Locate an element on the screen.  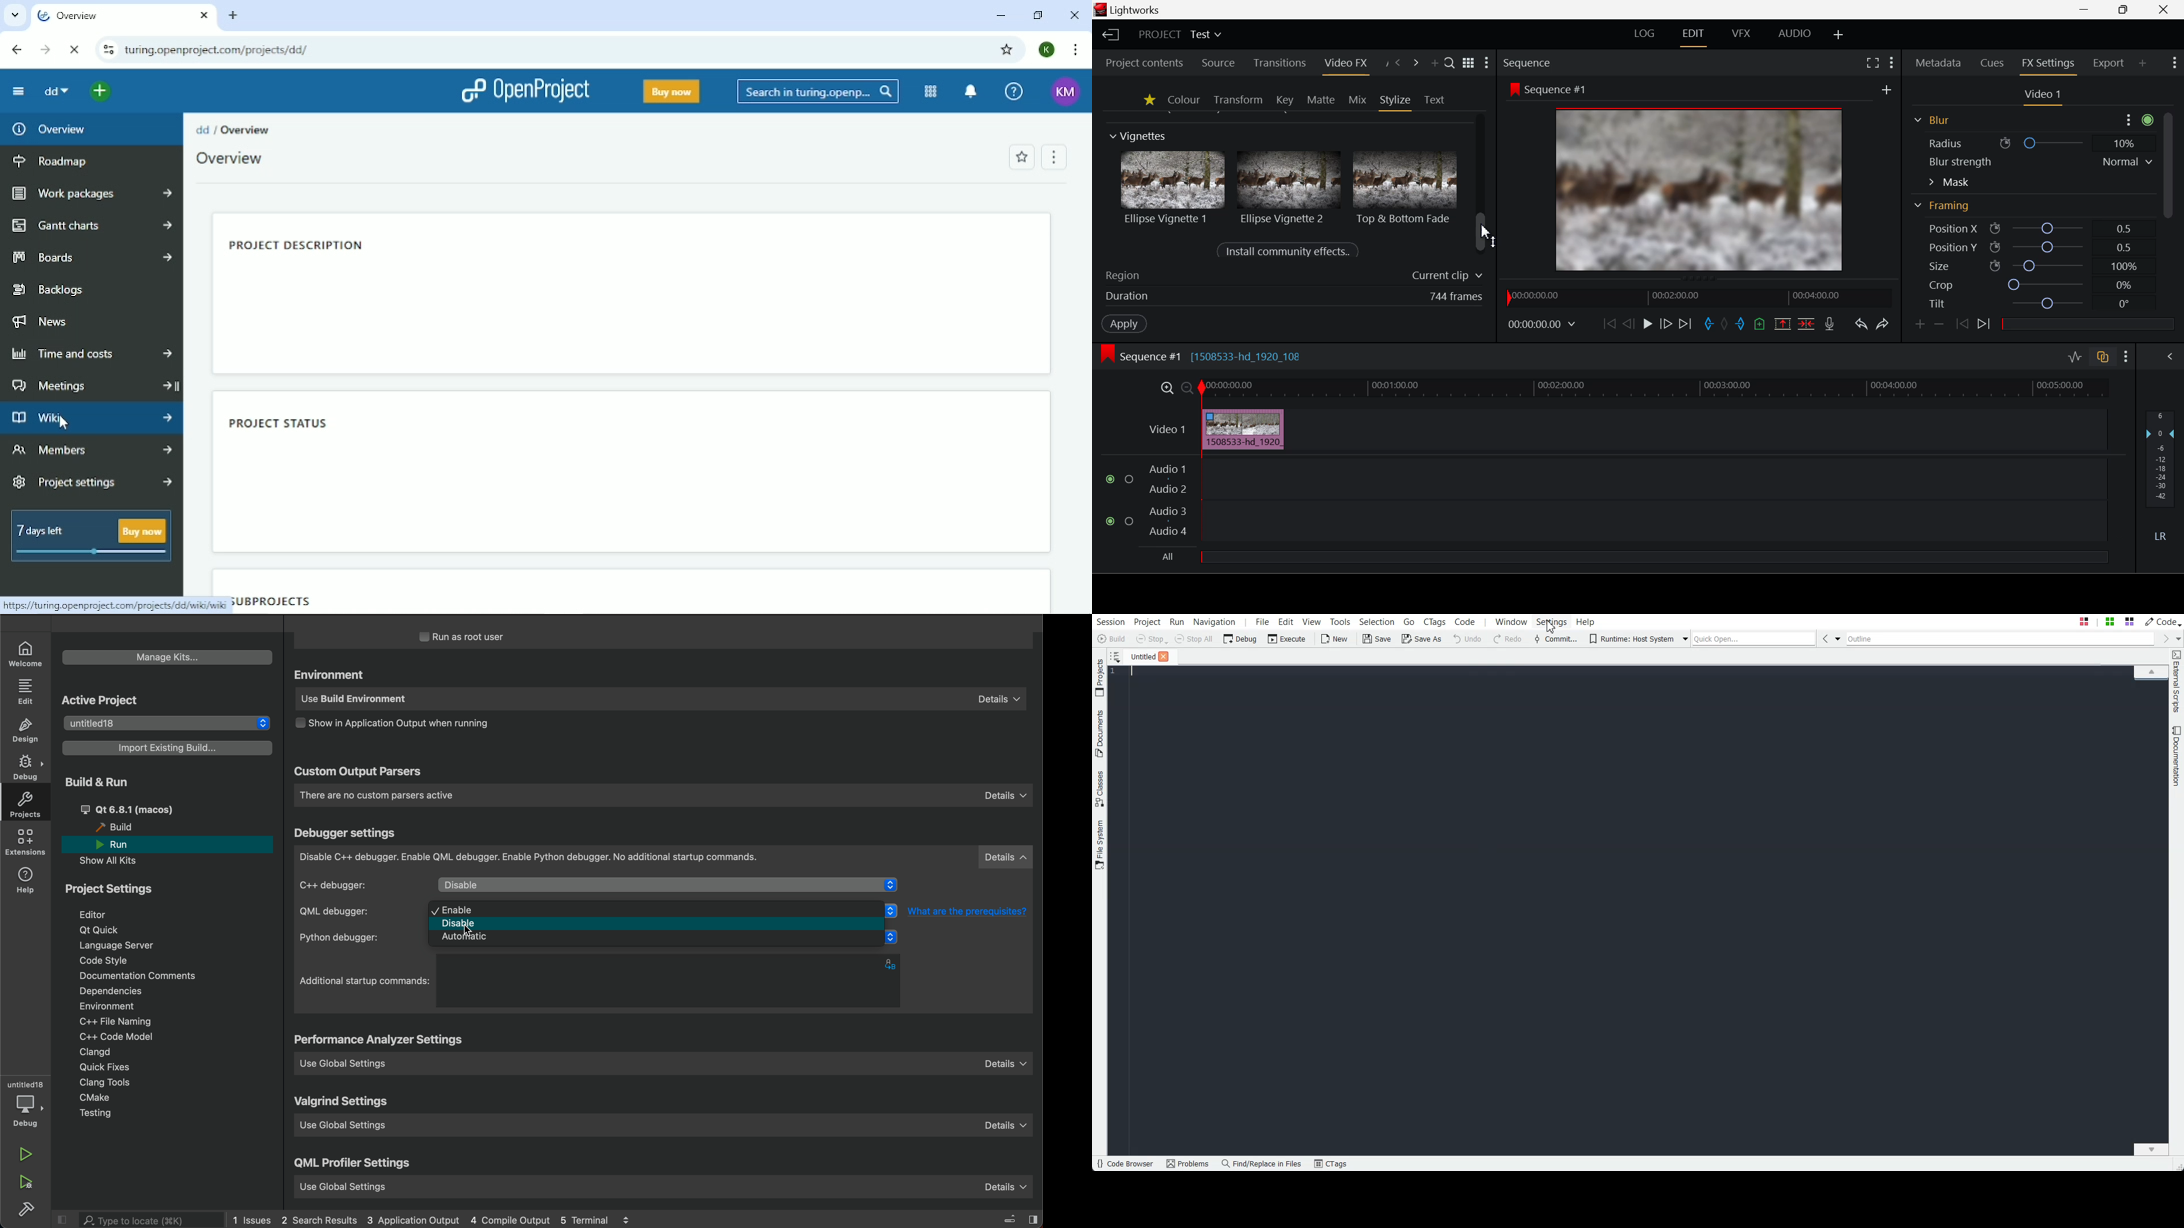
Timeline Zoom Out is located at coordinates (1186, 387).